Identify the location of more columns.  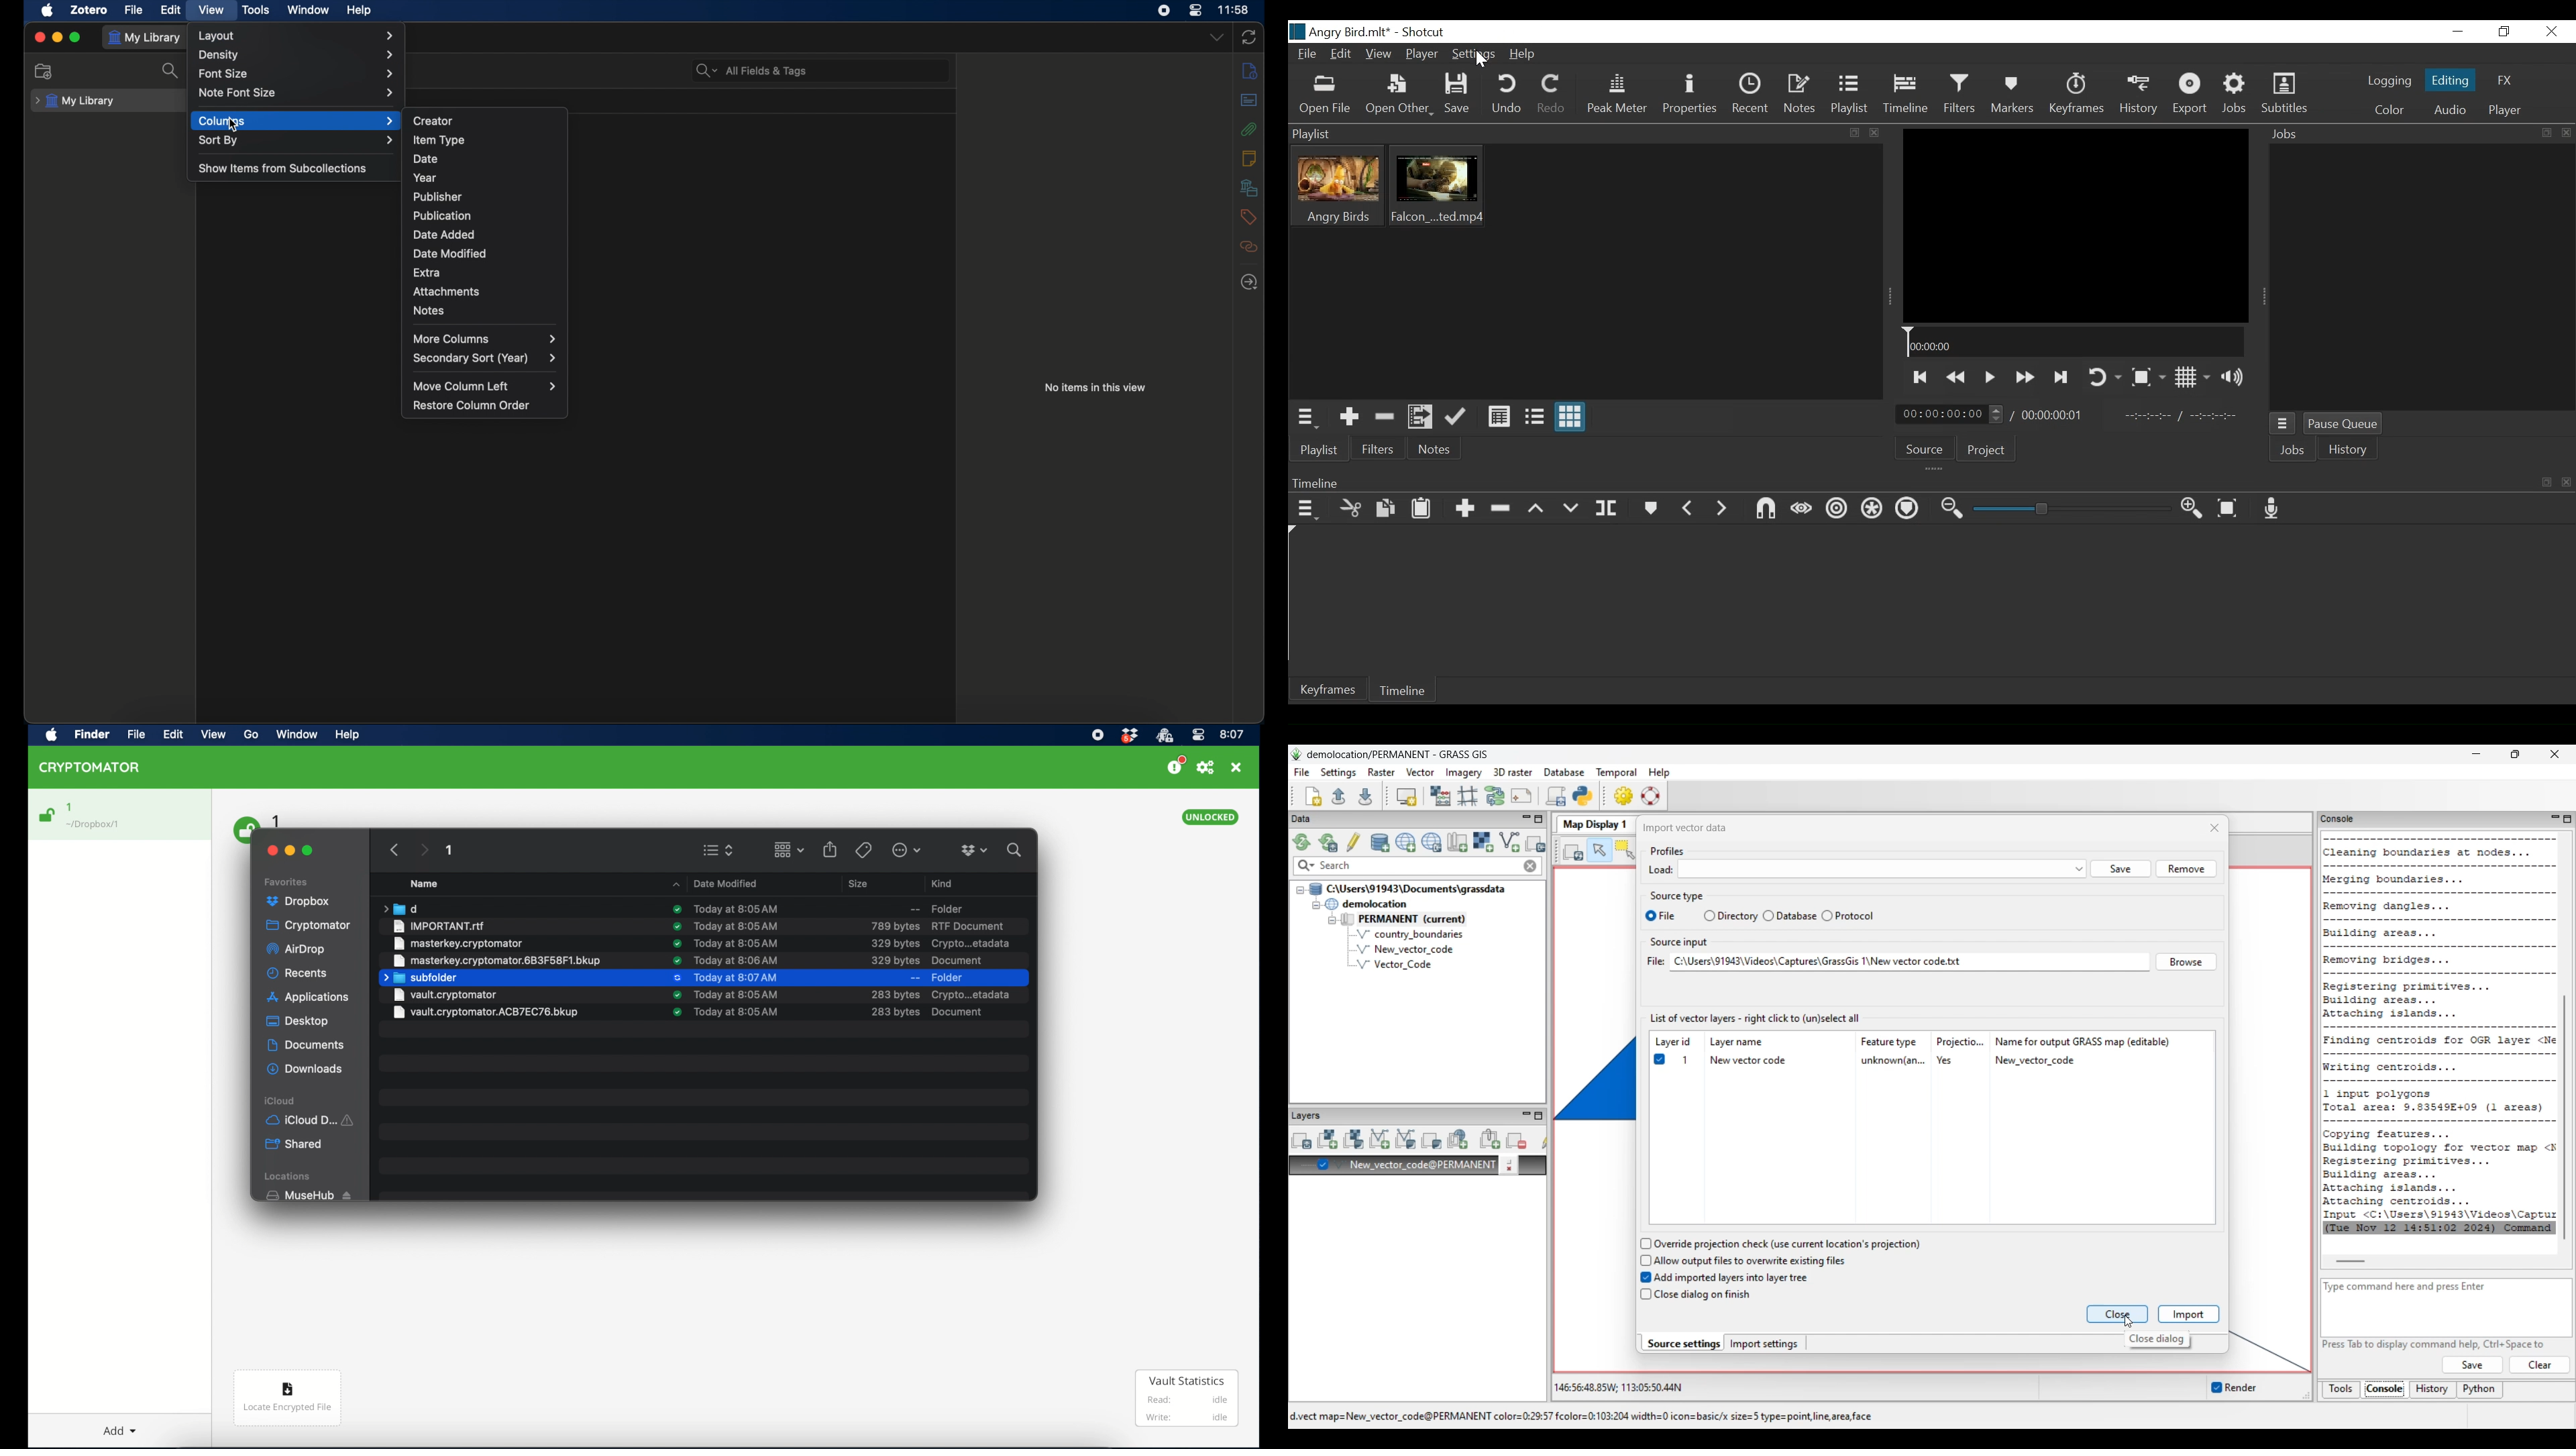
(486, 338).